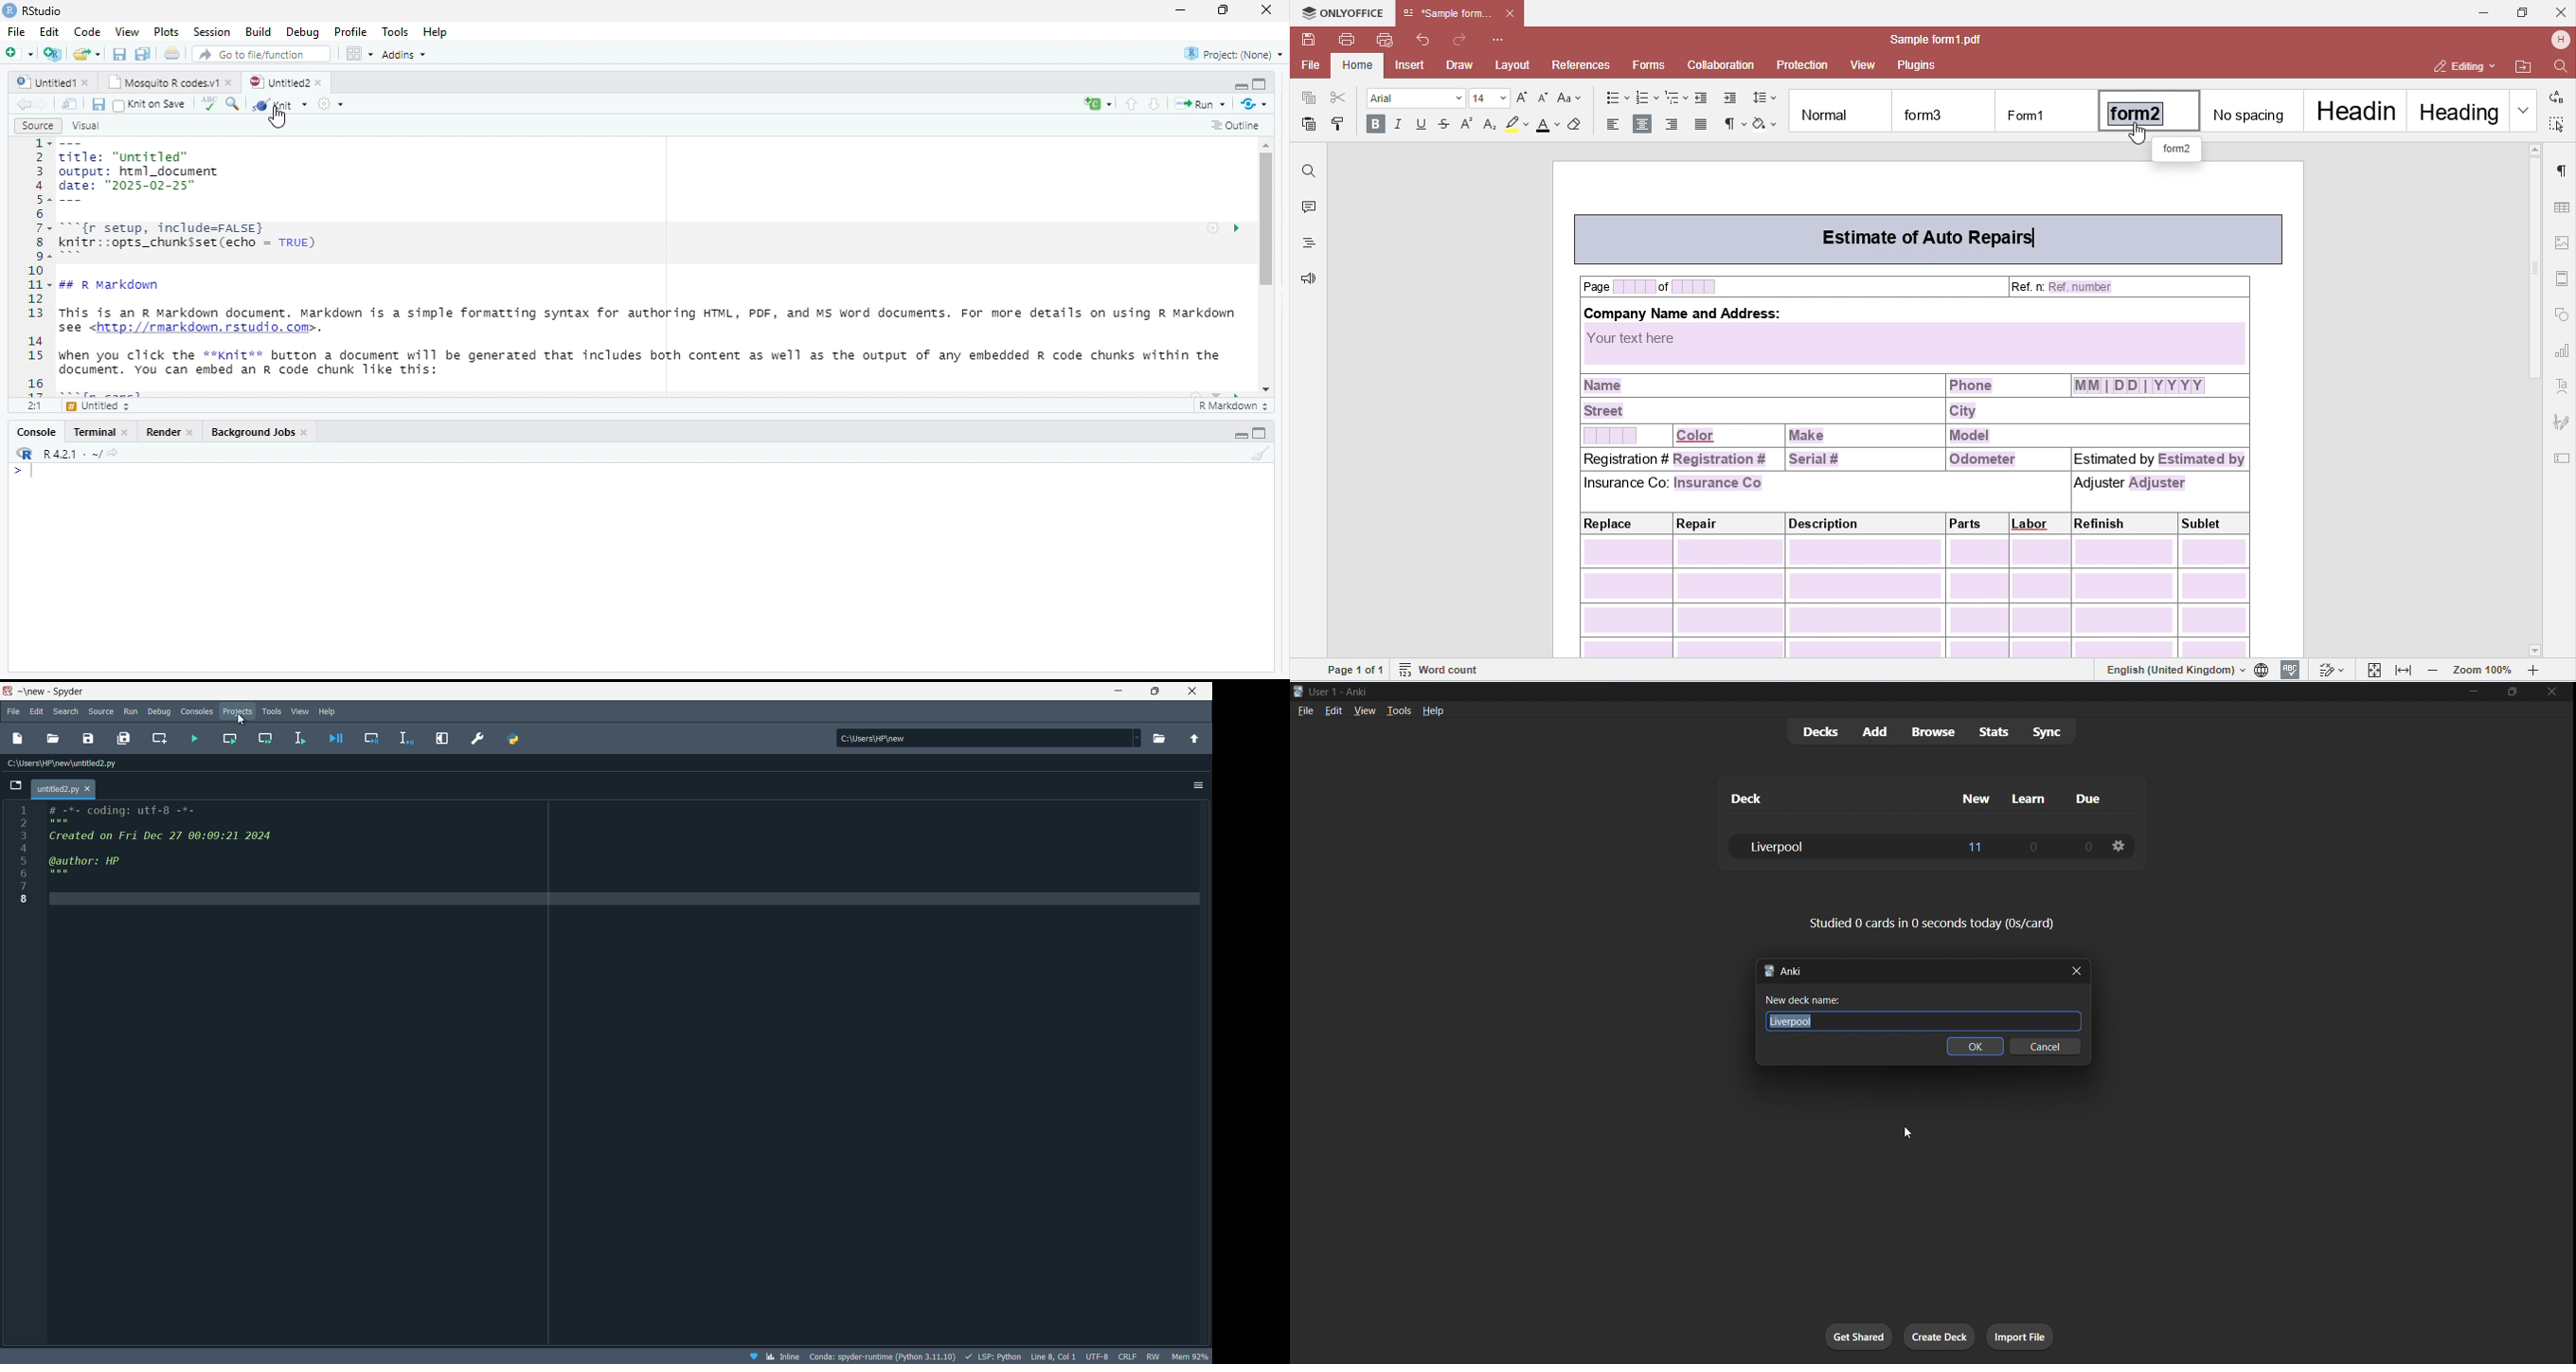  What do you see at coordinates (88, 54) in the screenshot?
I see `share` at bounding box center [88, 54].